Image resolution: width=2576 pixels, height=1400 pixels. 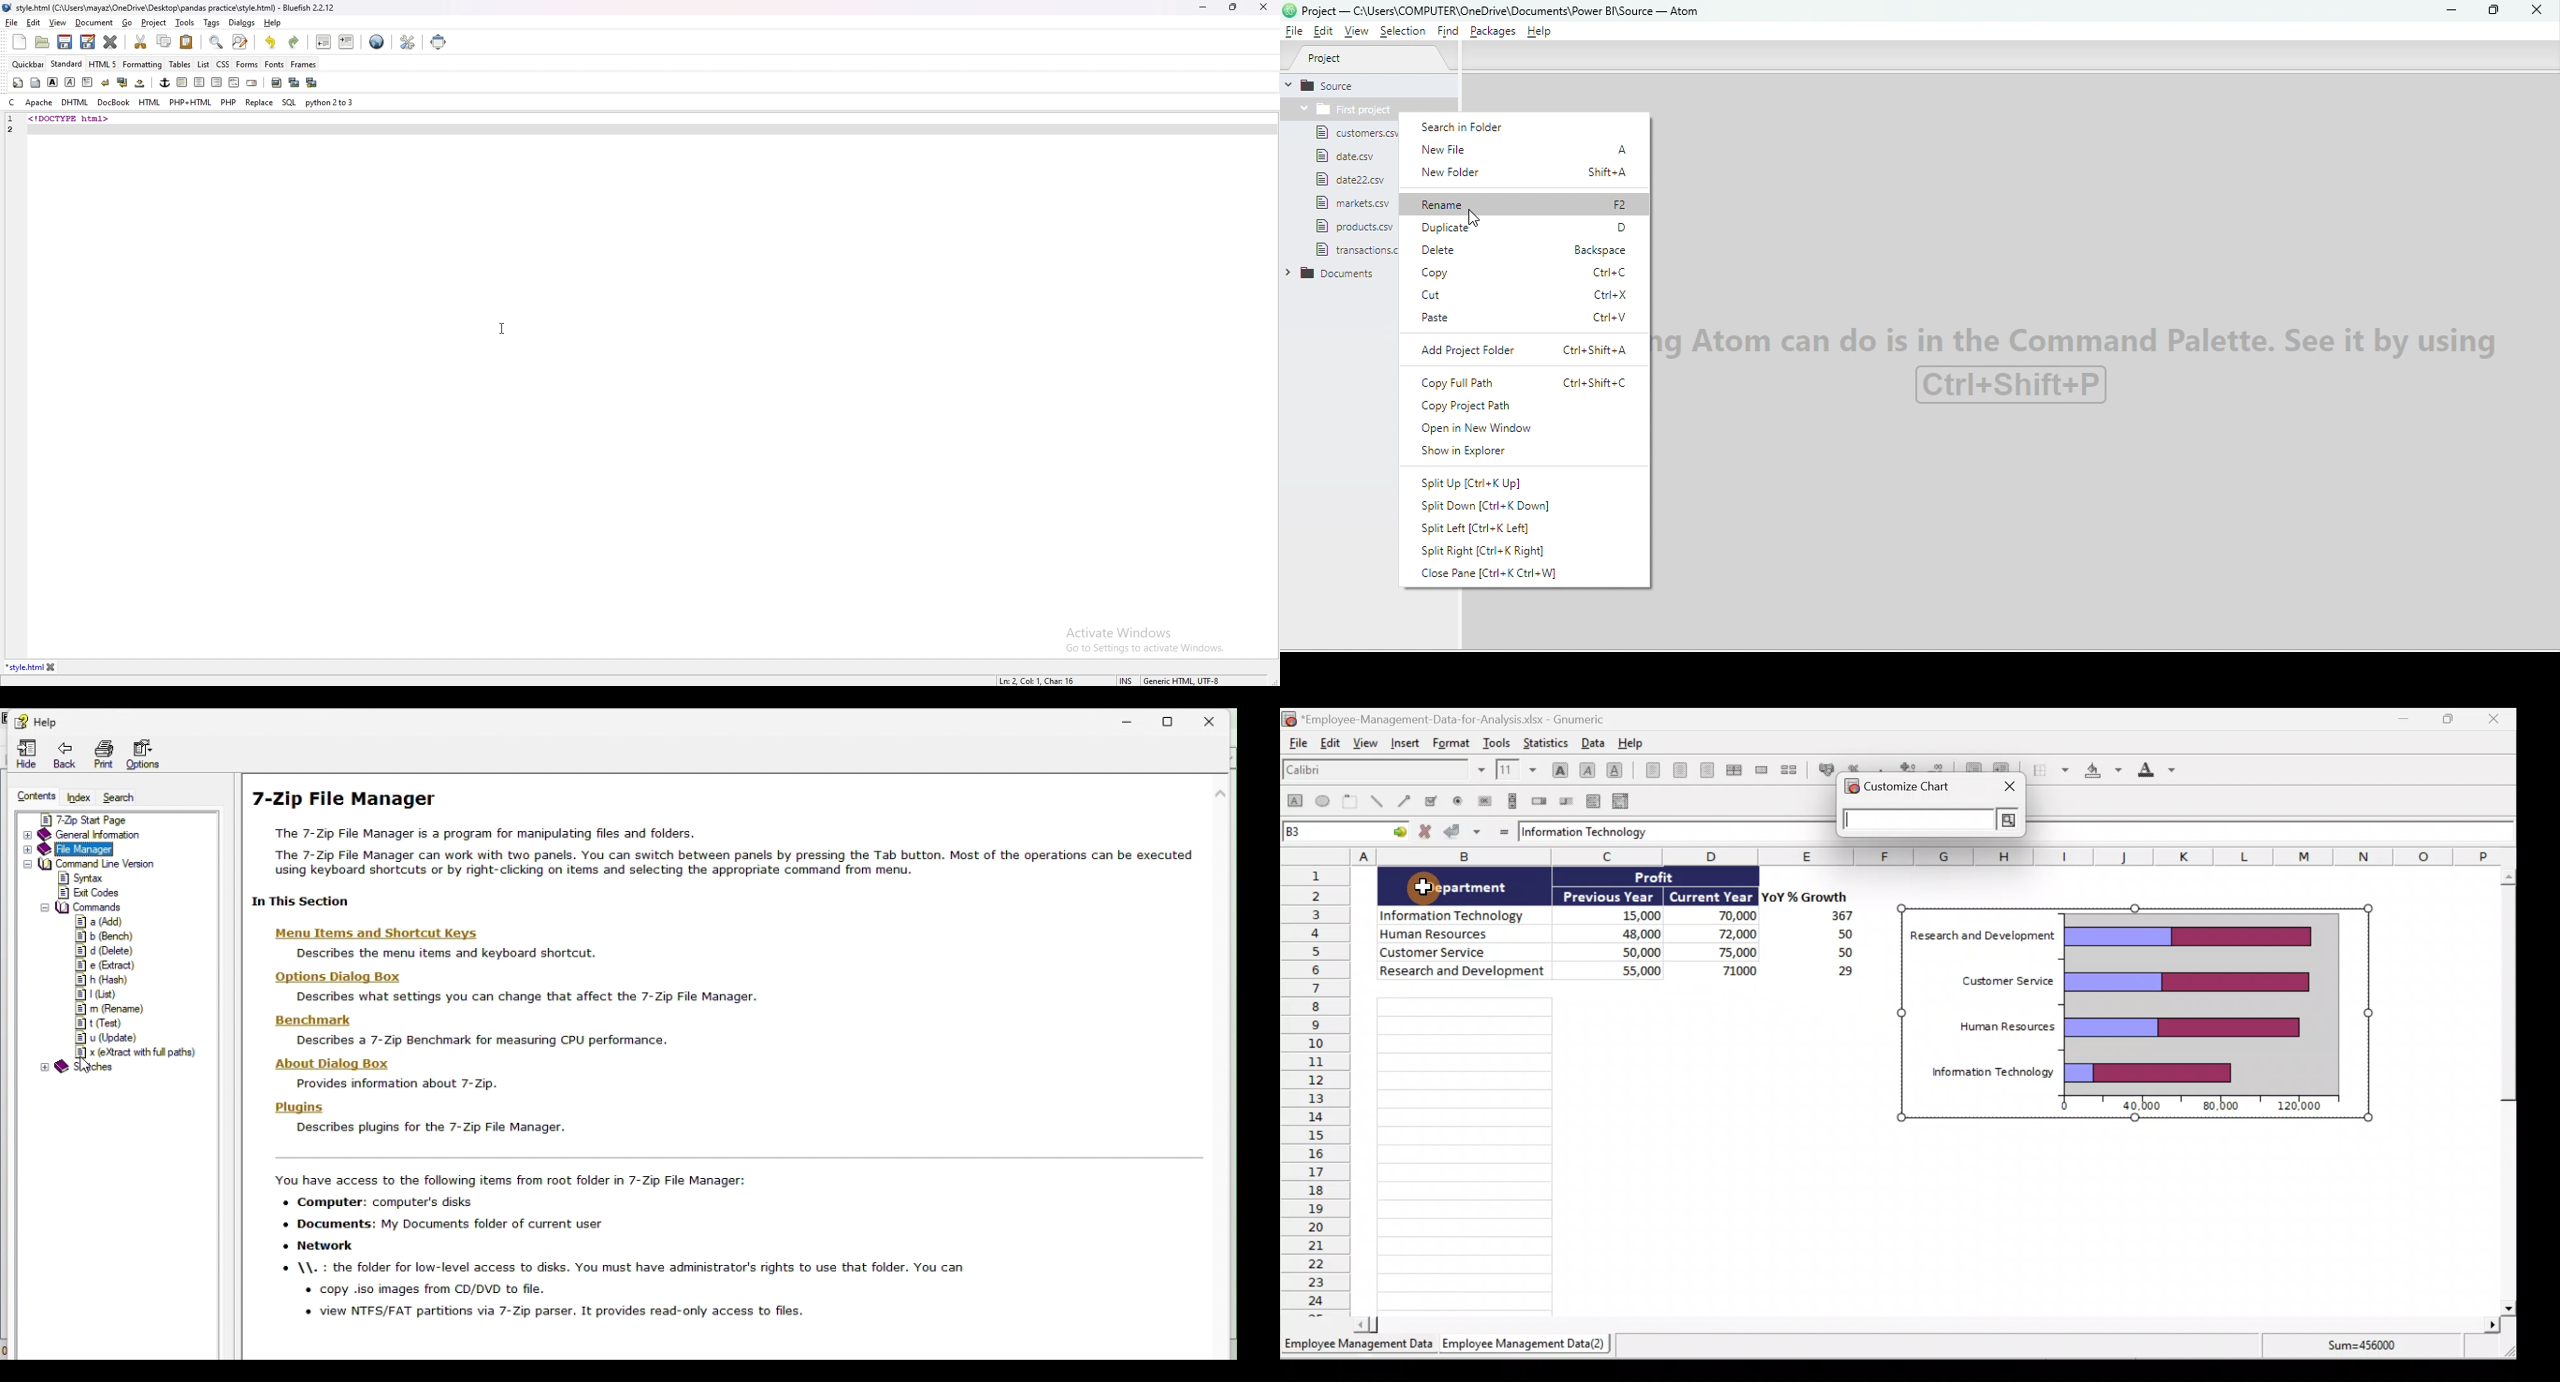 What do you see at coordinates (155, 23) in the screenshot?
I see `project` at bounding box center [155, 23].